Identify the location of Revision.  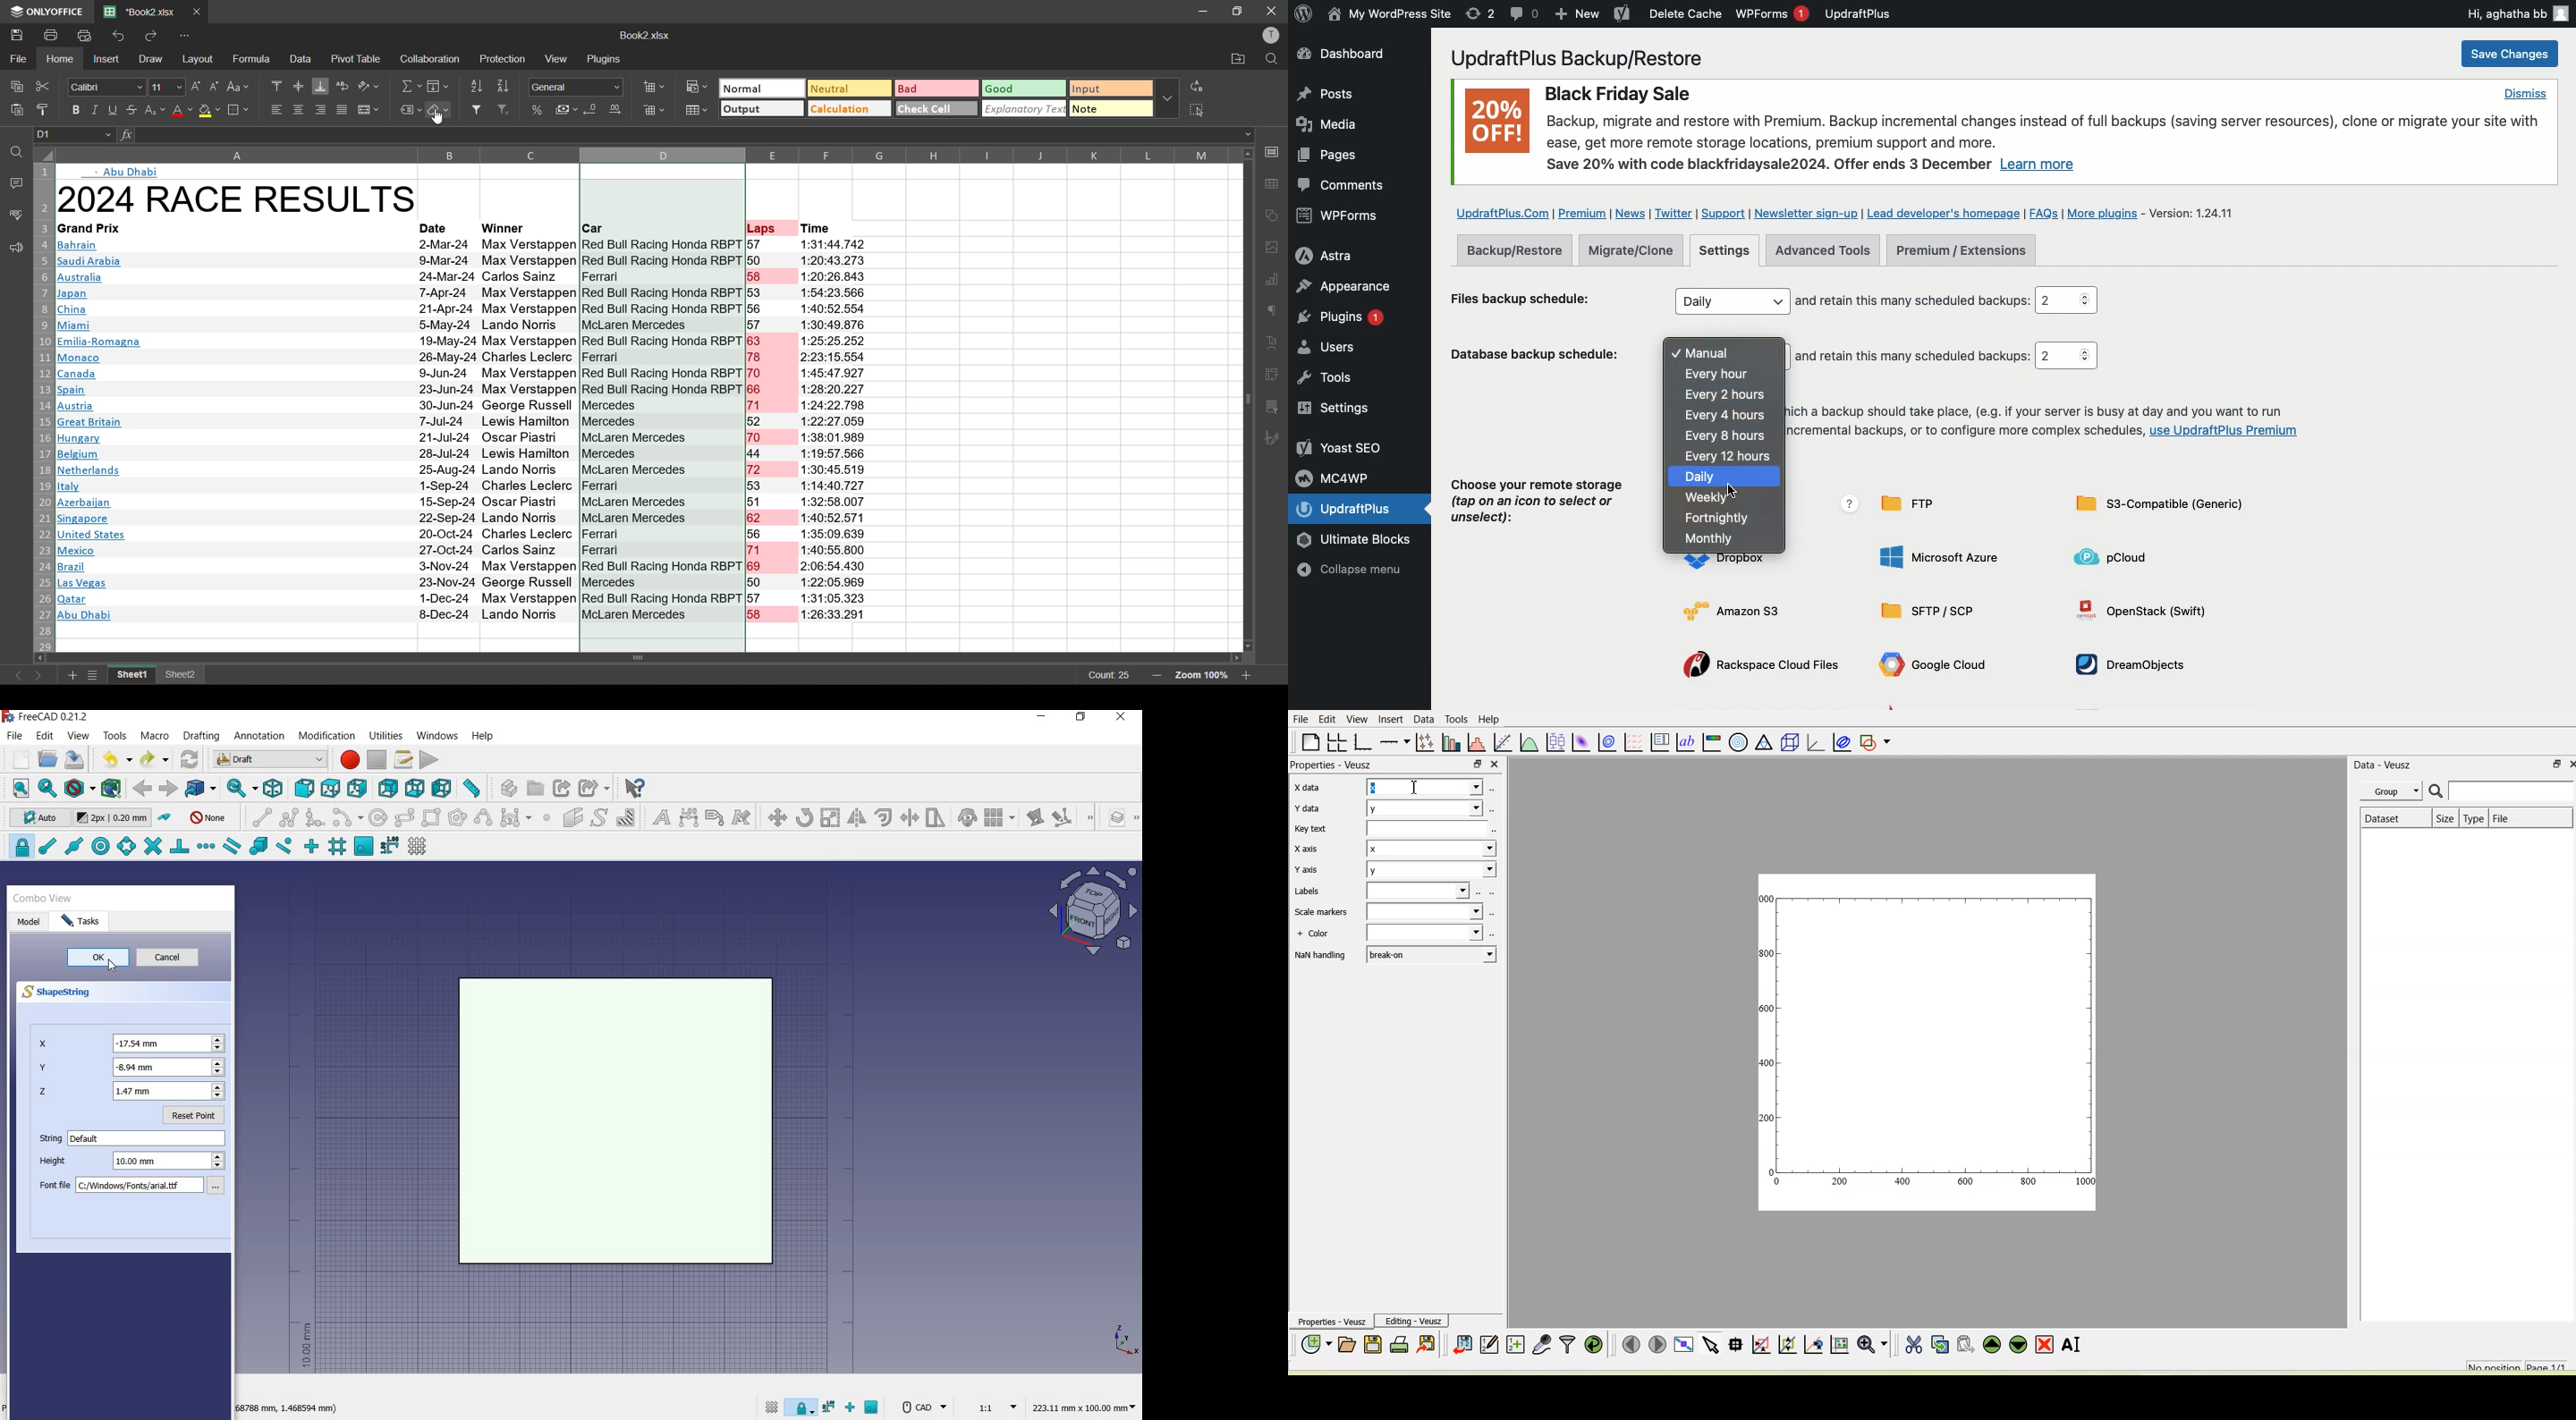
(1480, 13).